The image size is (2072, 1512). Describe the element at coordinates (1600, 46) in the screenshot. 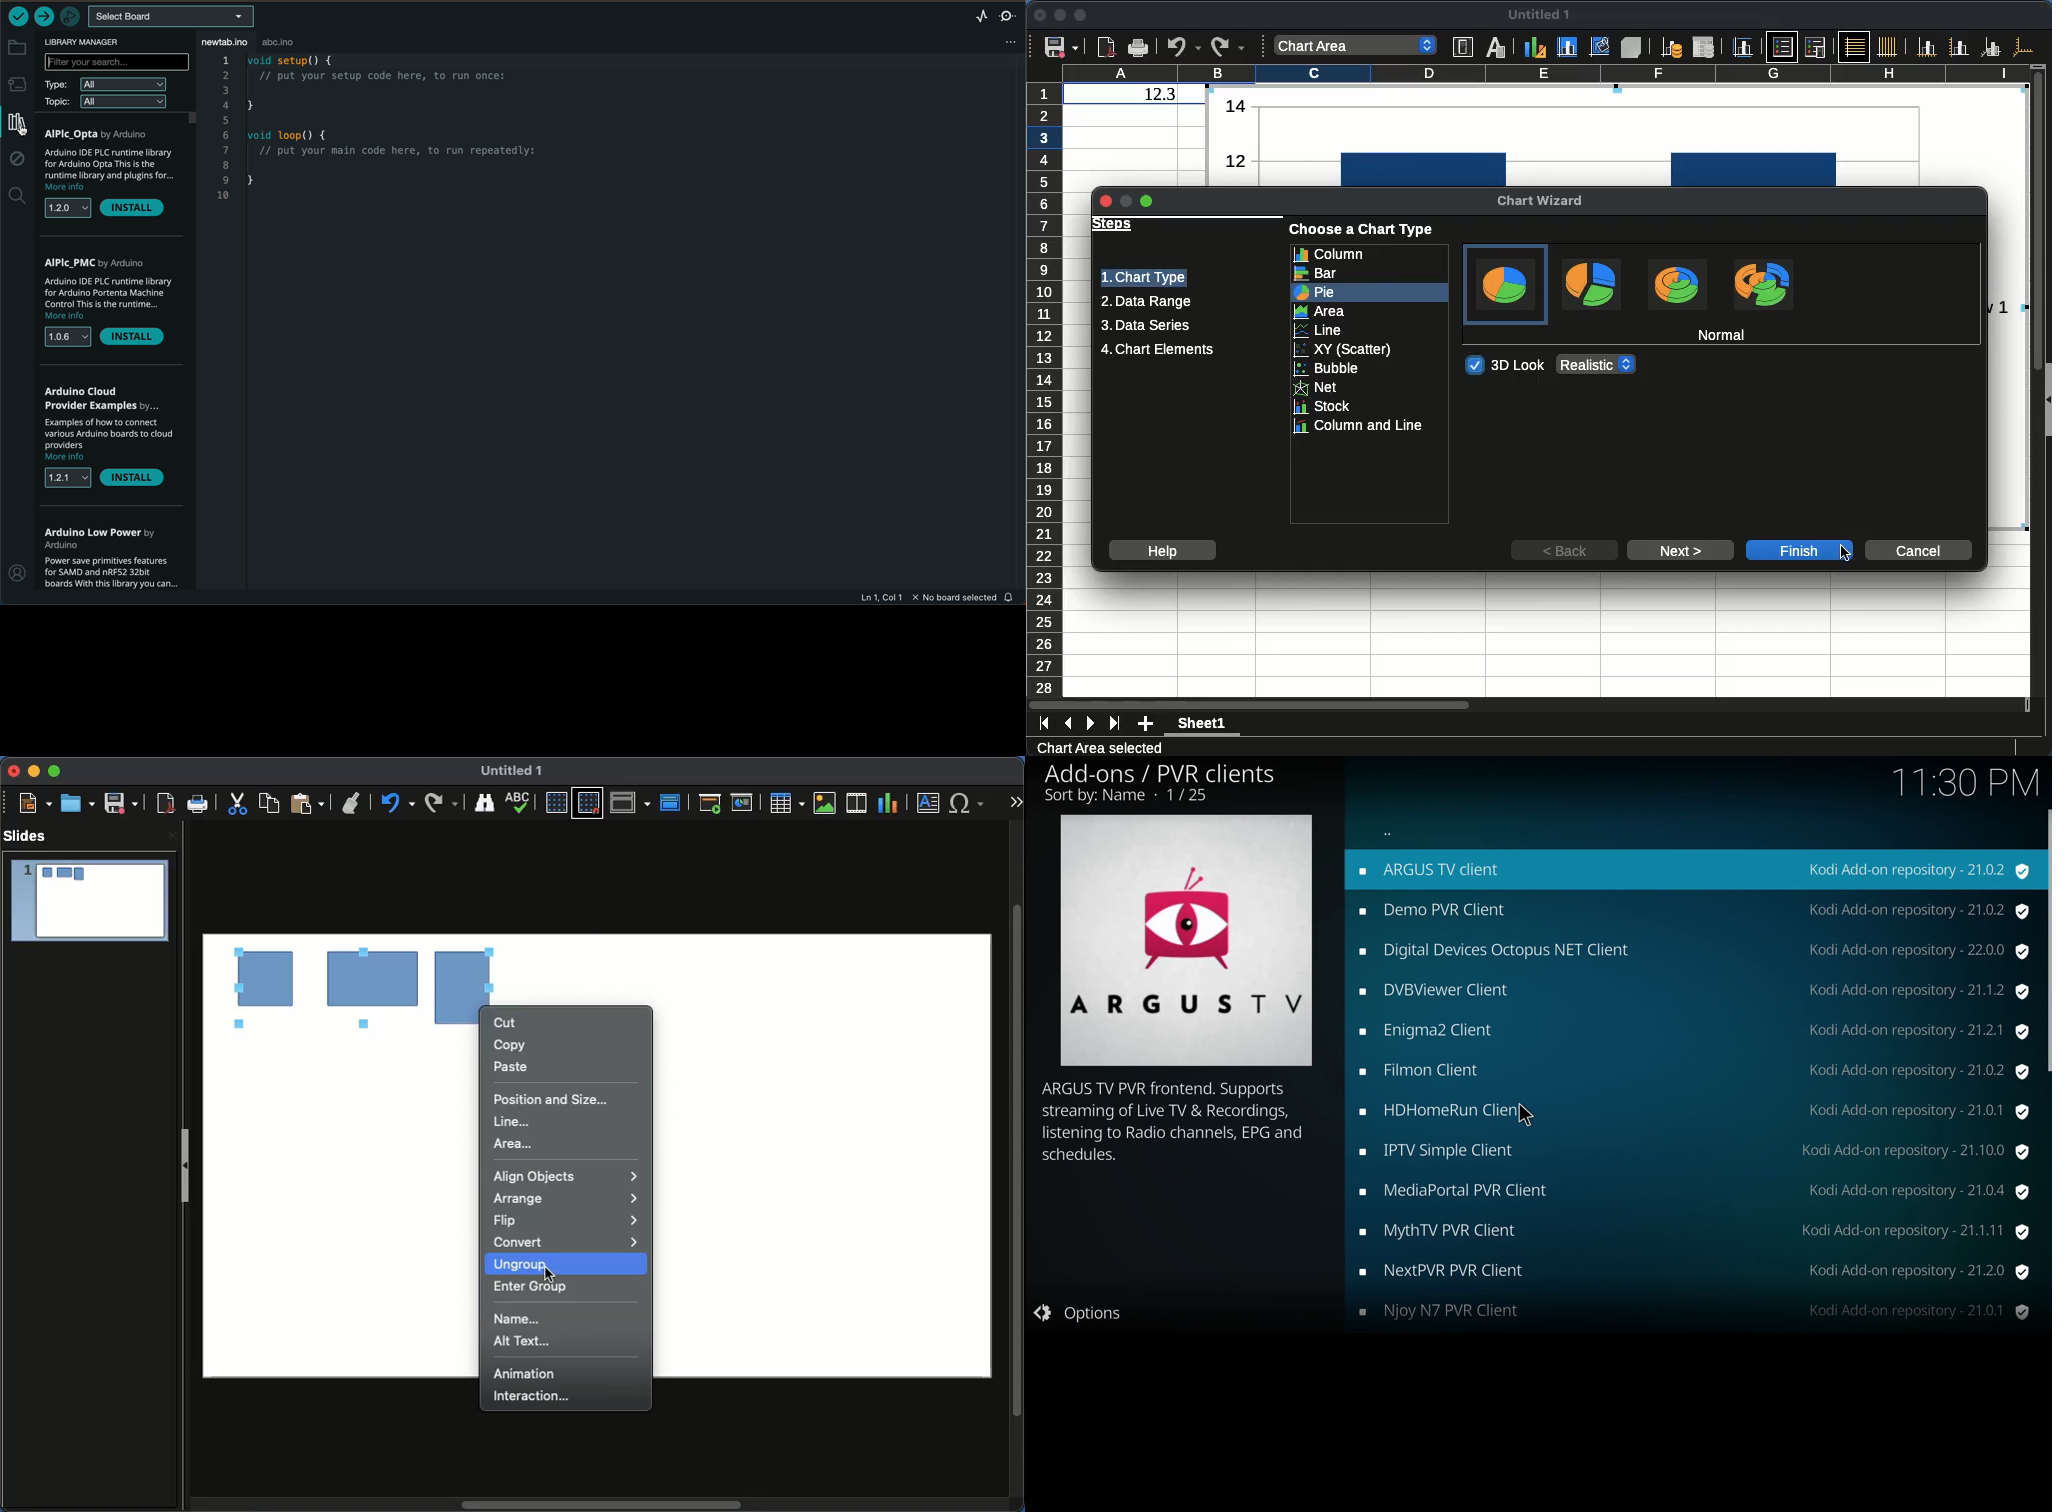

I see `Chart wall` at that location.